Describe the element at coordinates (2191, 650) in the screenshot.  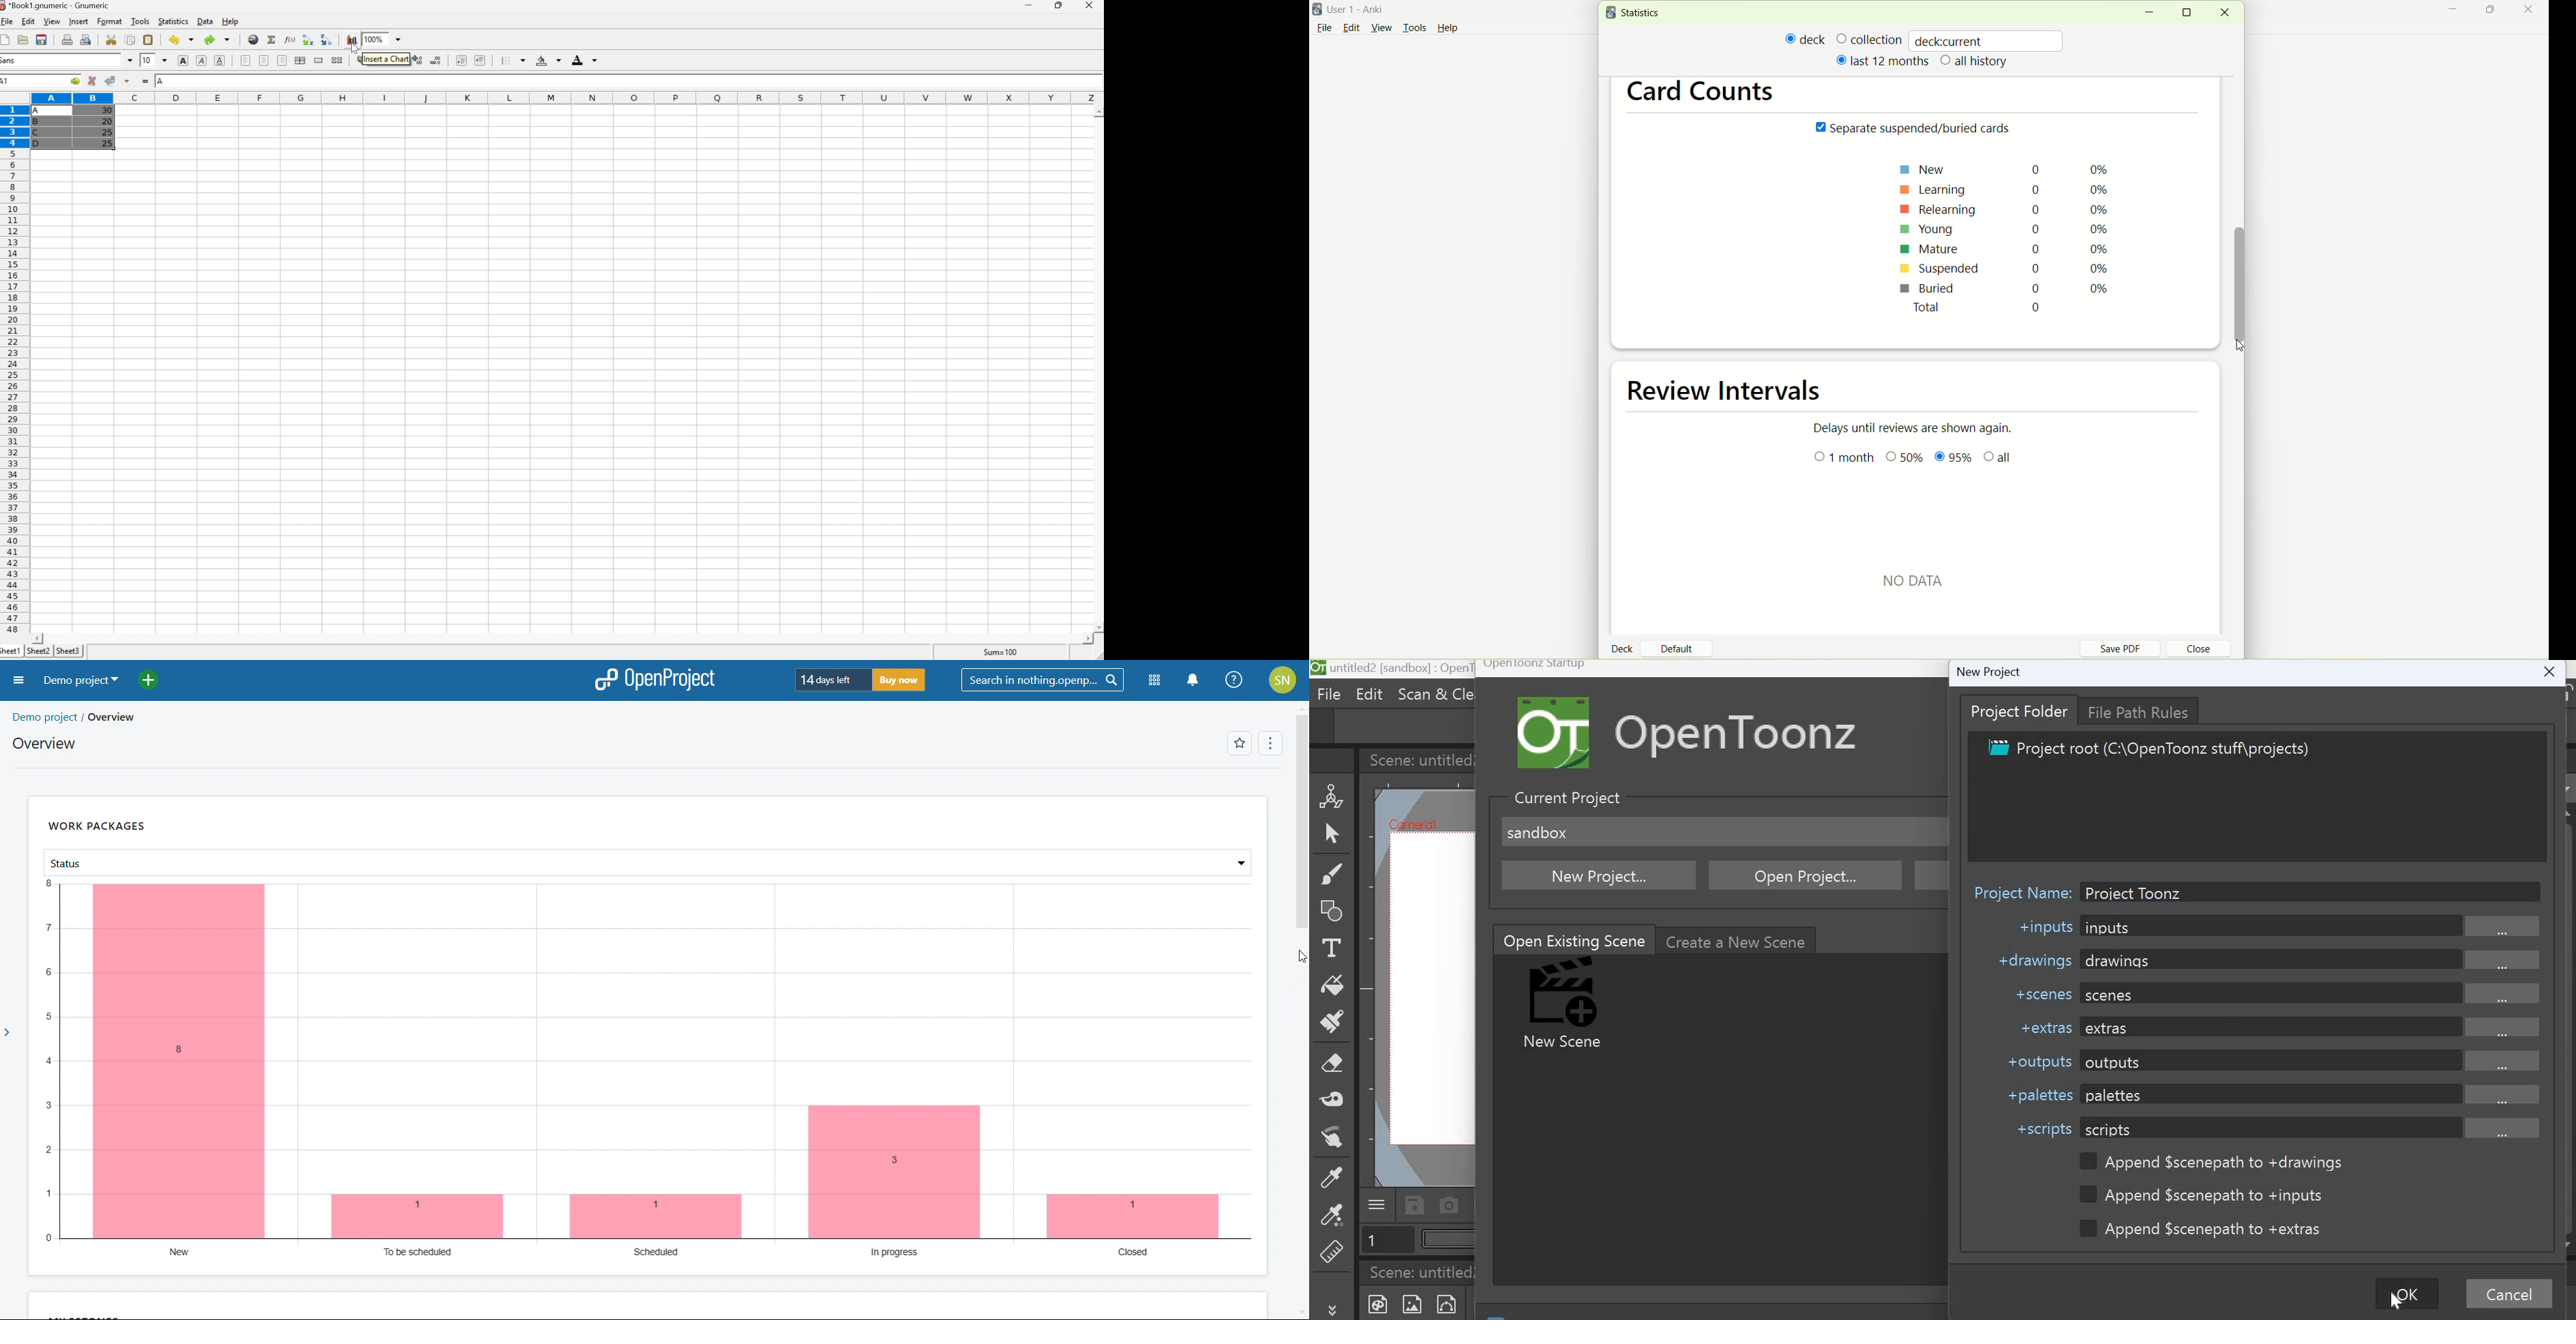
I see `close` at that location.